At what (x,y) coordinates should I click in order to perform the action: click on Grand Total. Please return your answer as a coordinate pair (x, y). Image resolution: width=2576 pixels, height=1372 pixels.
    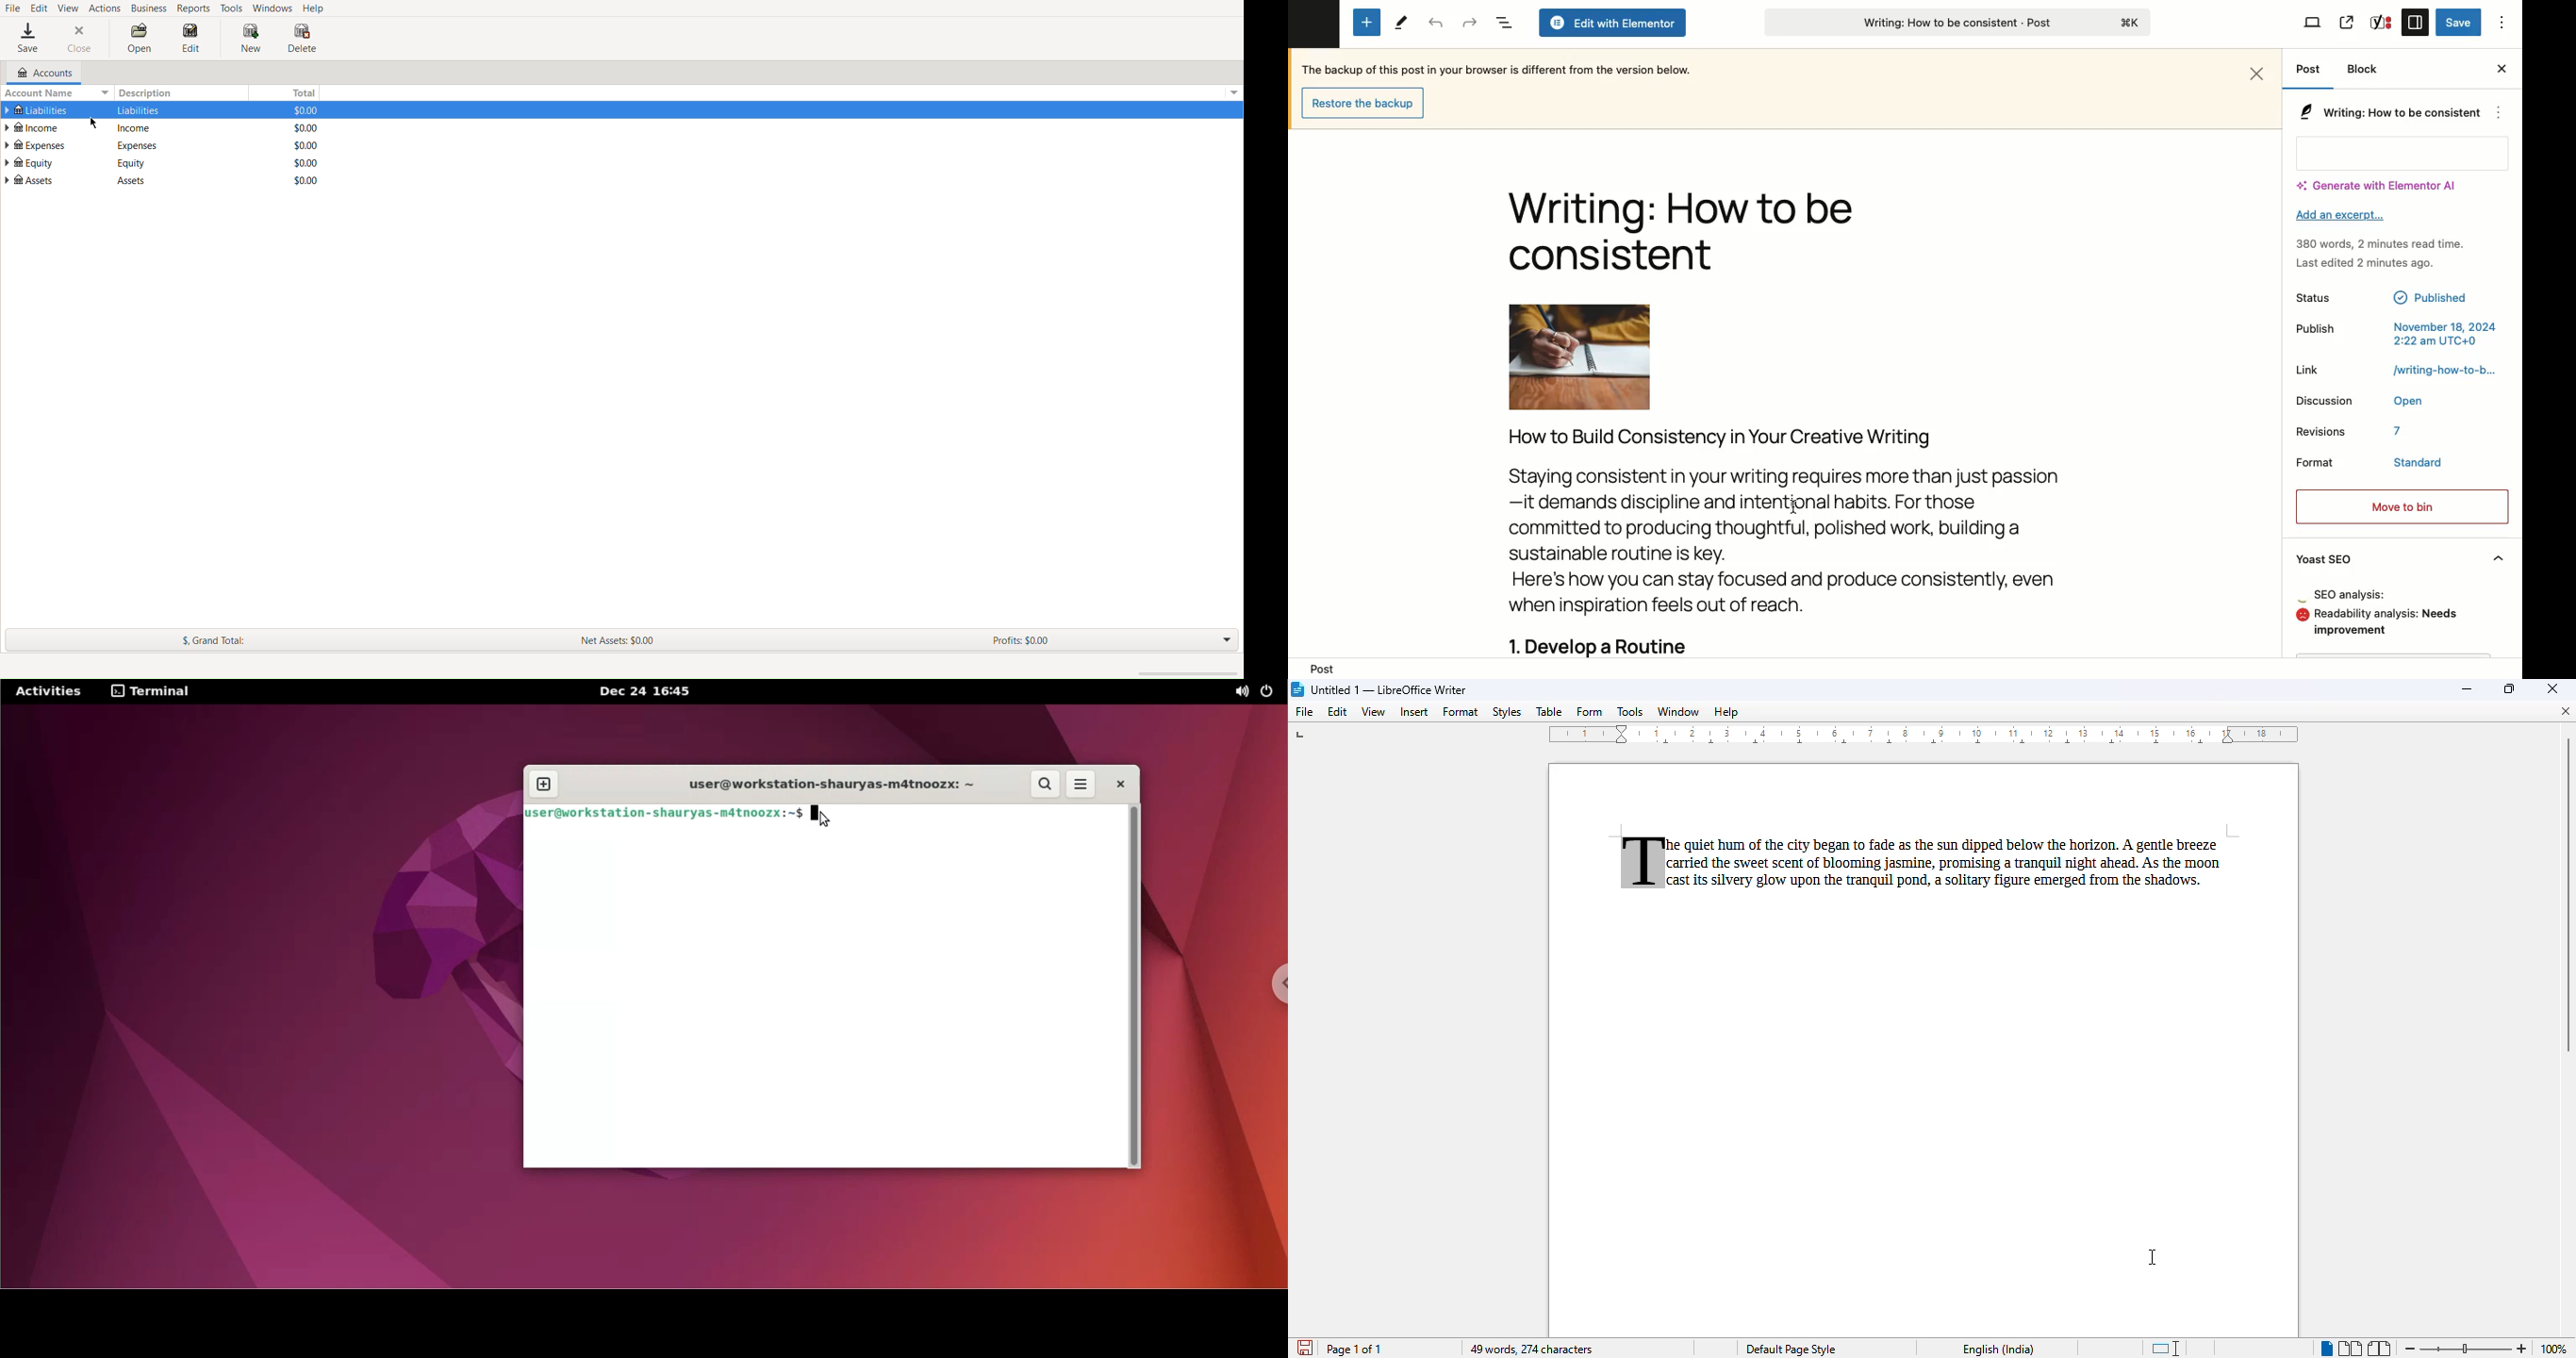
    Looking at the image, I should click on (212, 639).